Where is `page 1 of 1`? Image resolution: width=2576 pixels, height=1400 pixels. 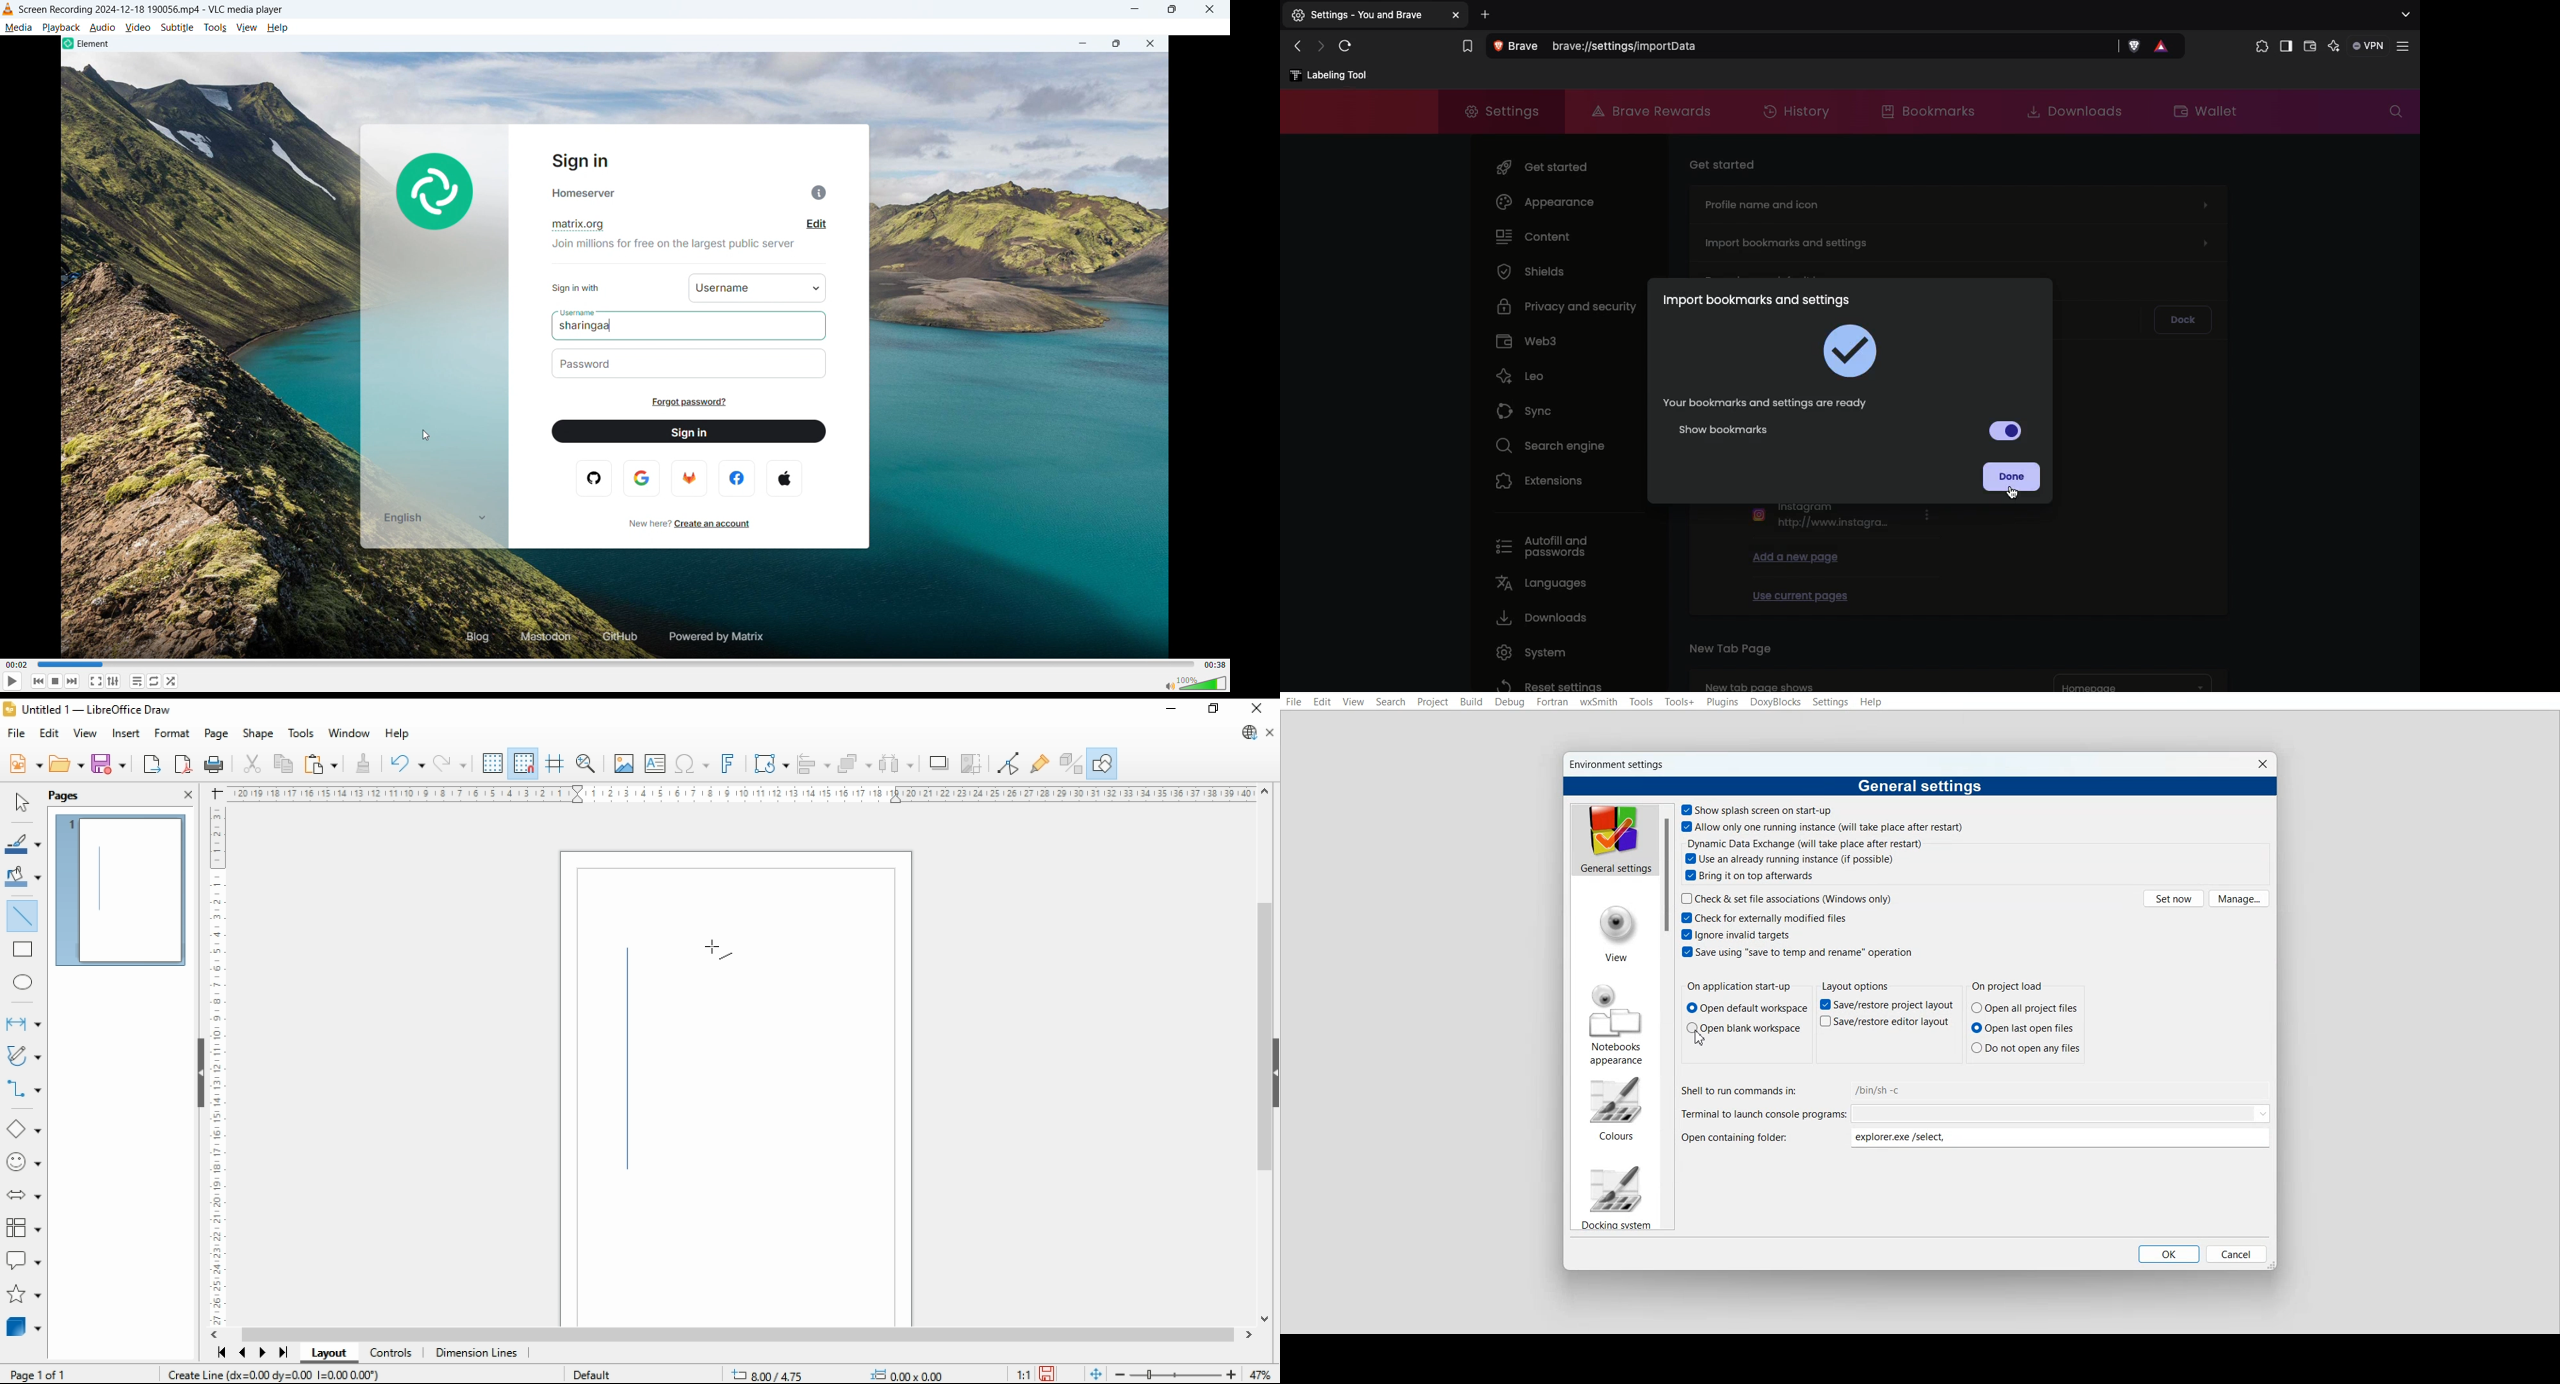 page 1 of 1 is located at coordinates (43, 1374).